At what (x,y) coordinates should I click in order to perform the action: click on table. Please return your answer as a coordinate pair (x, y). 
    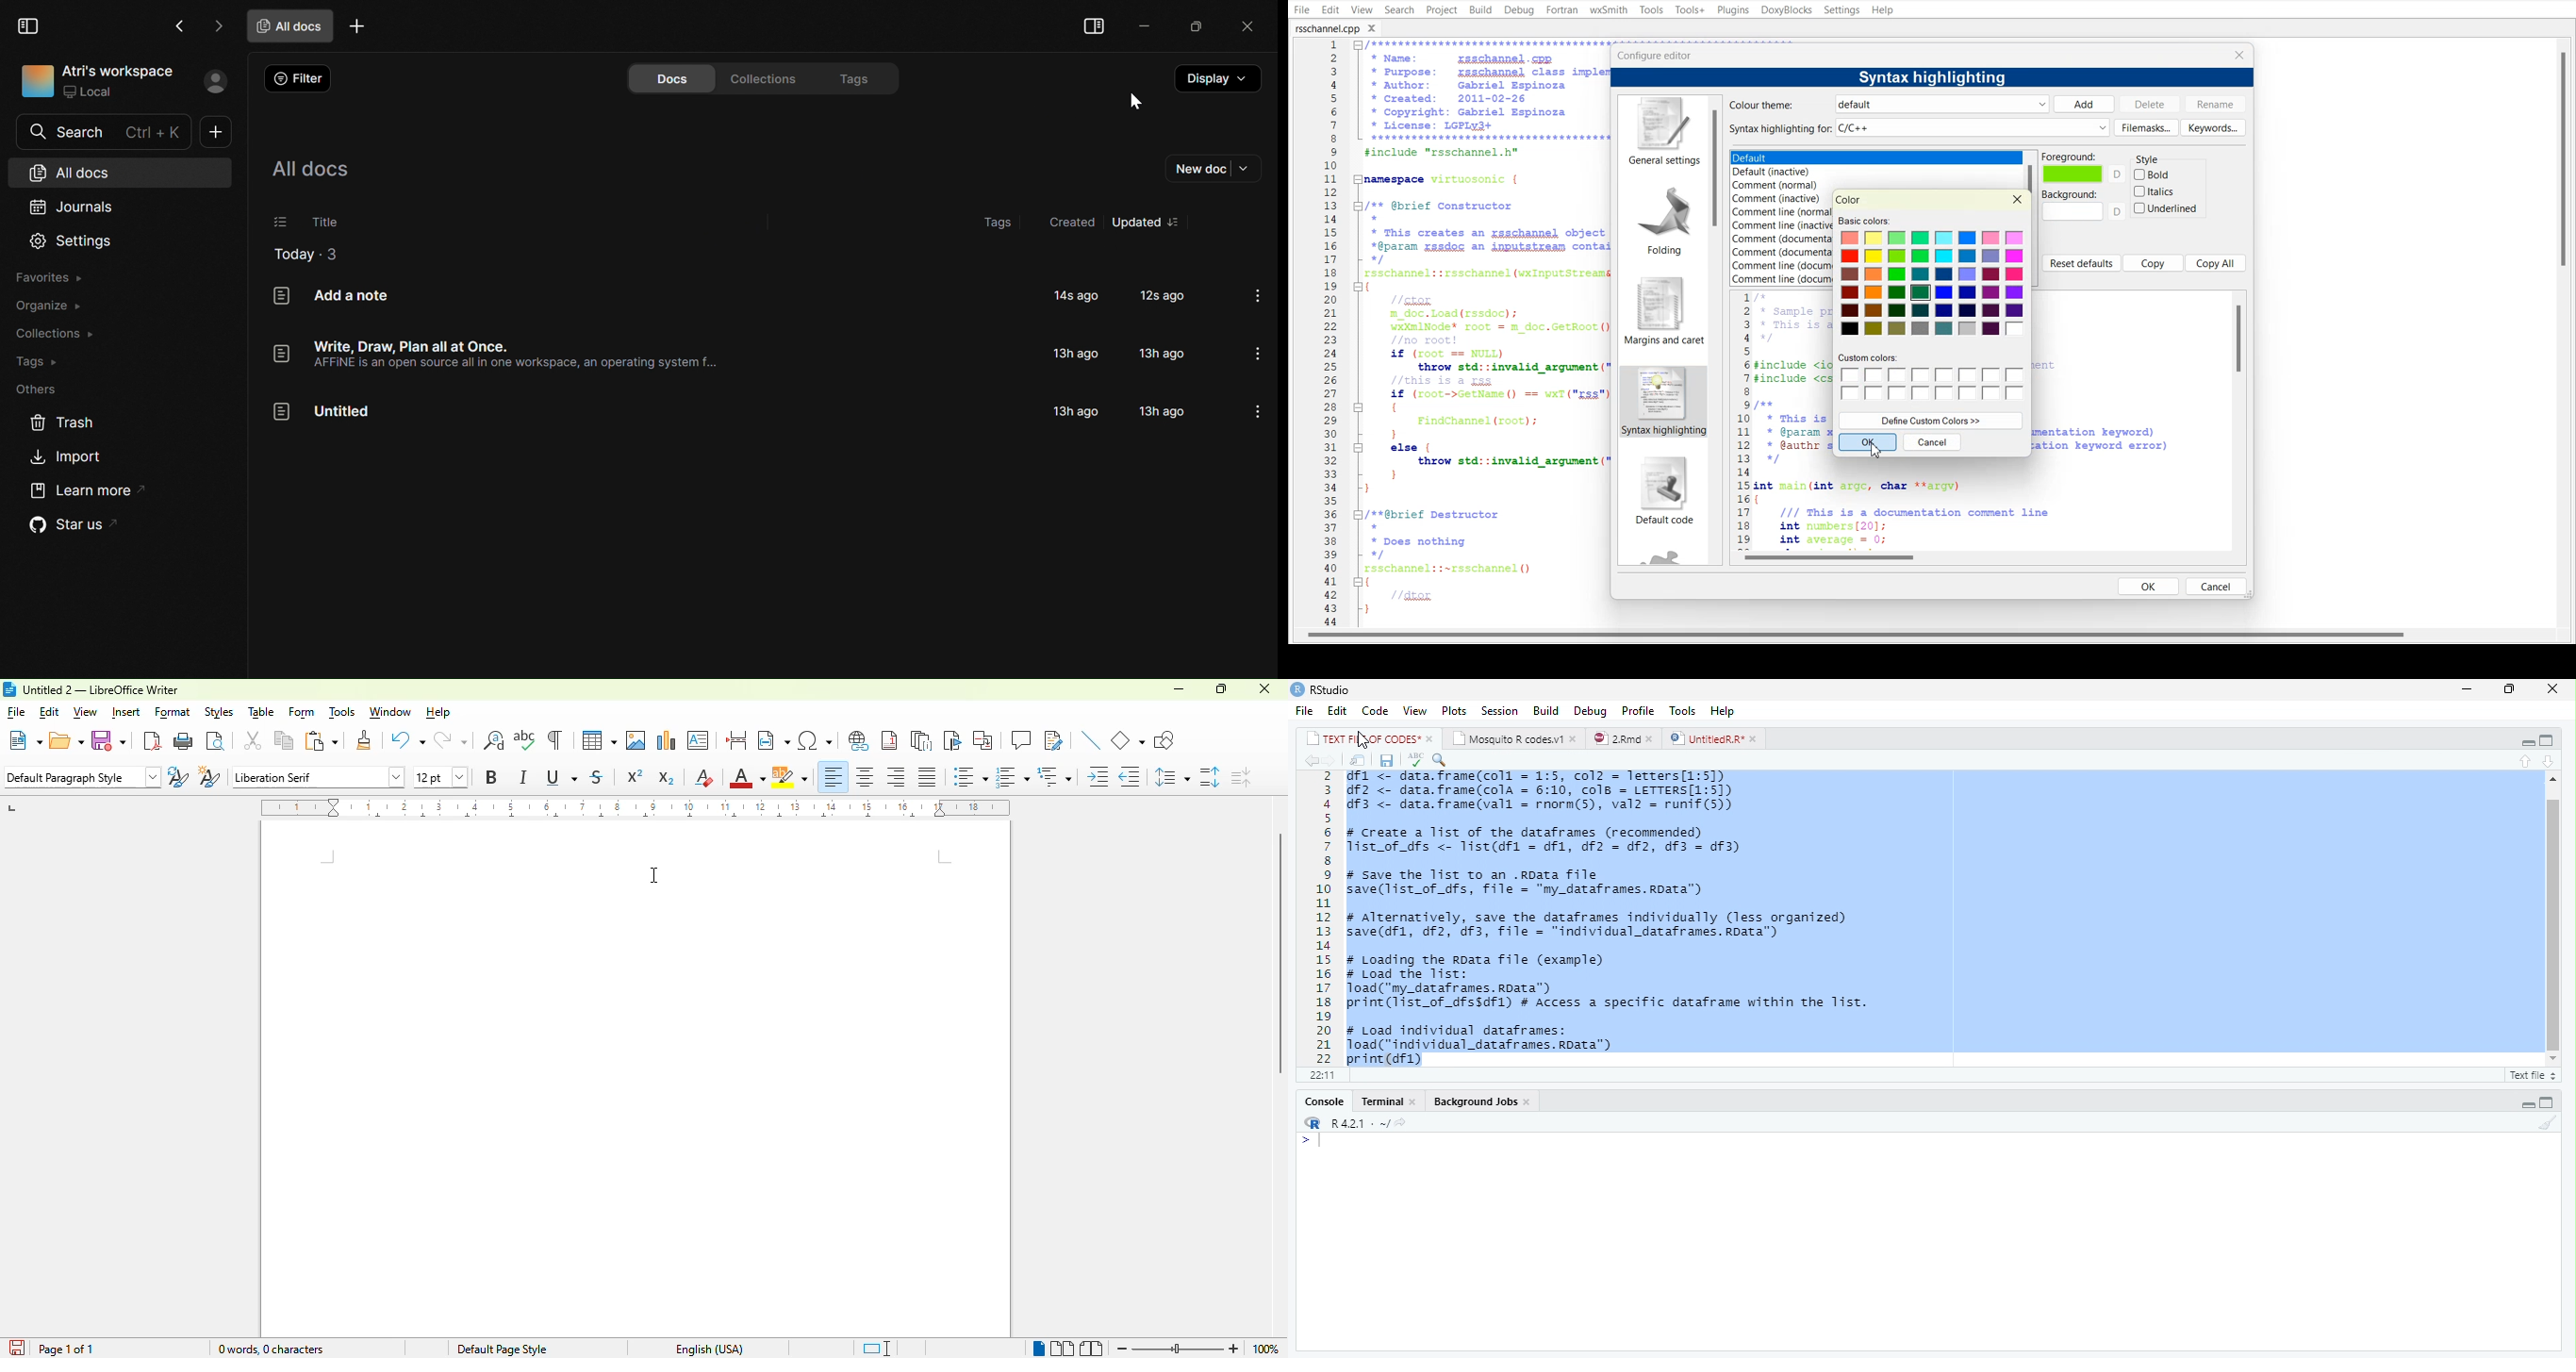
    Looking at the image, I should click on (598, 740).